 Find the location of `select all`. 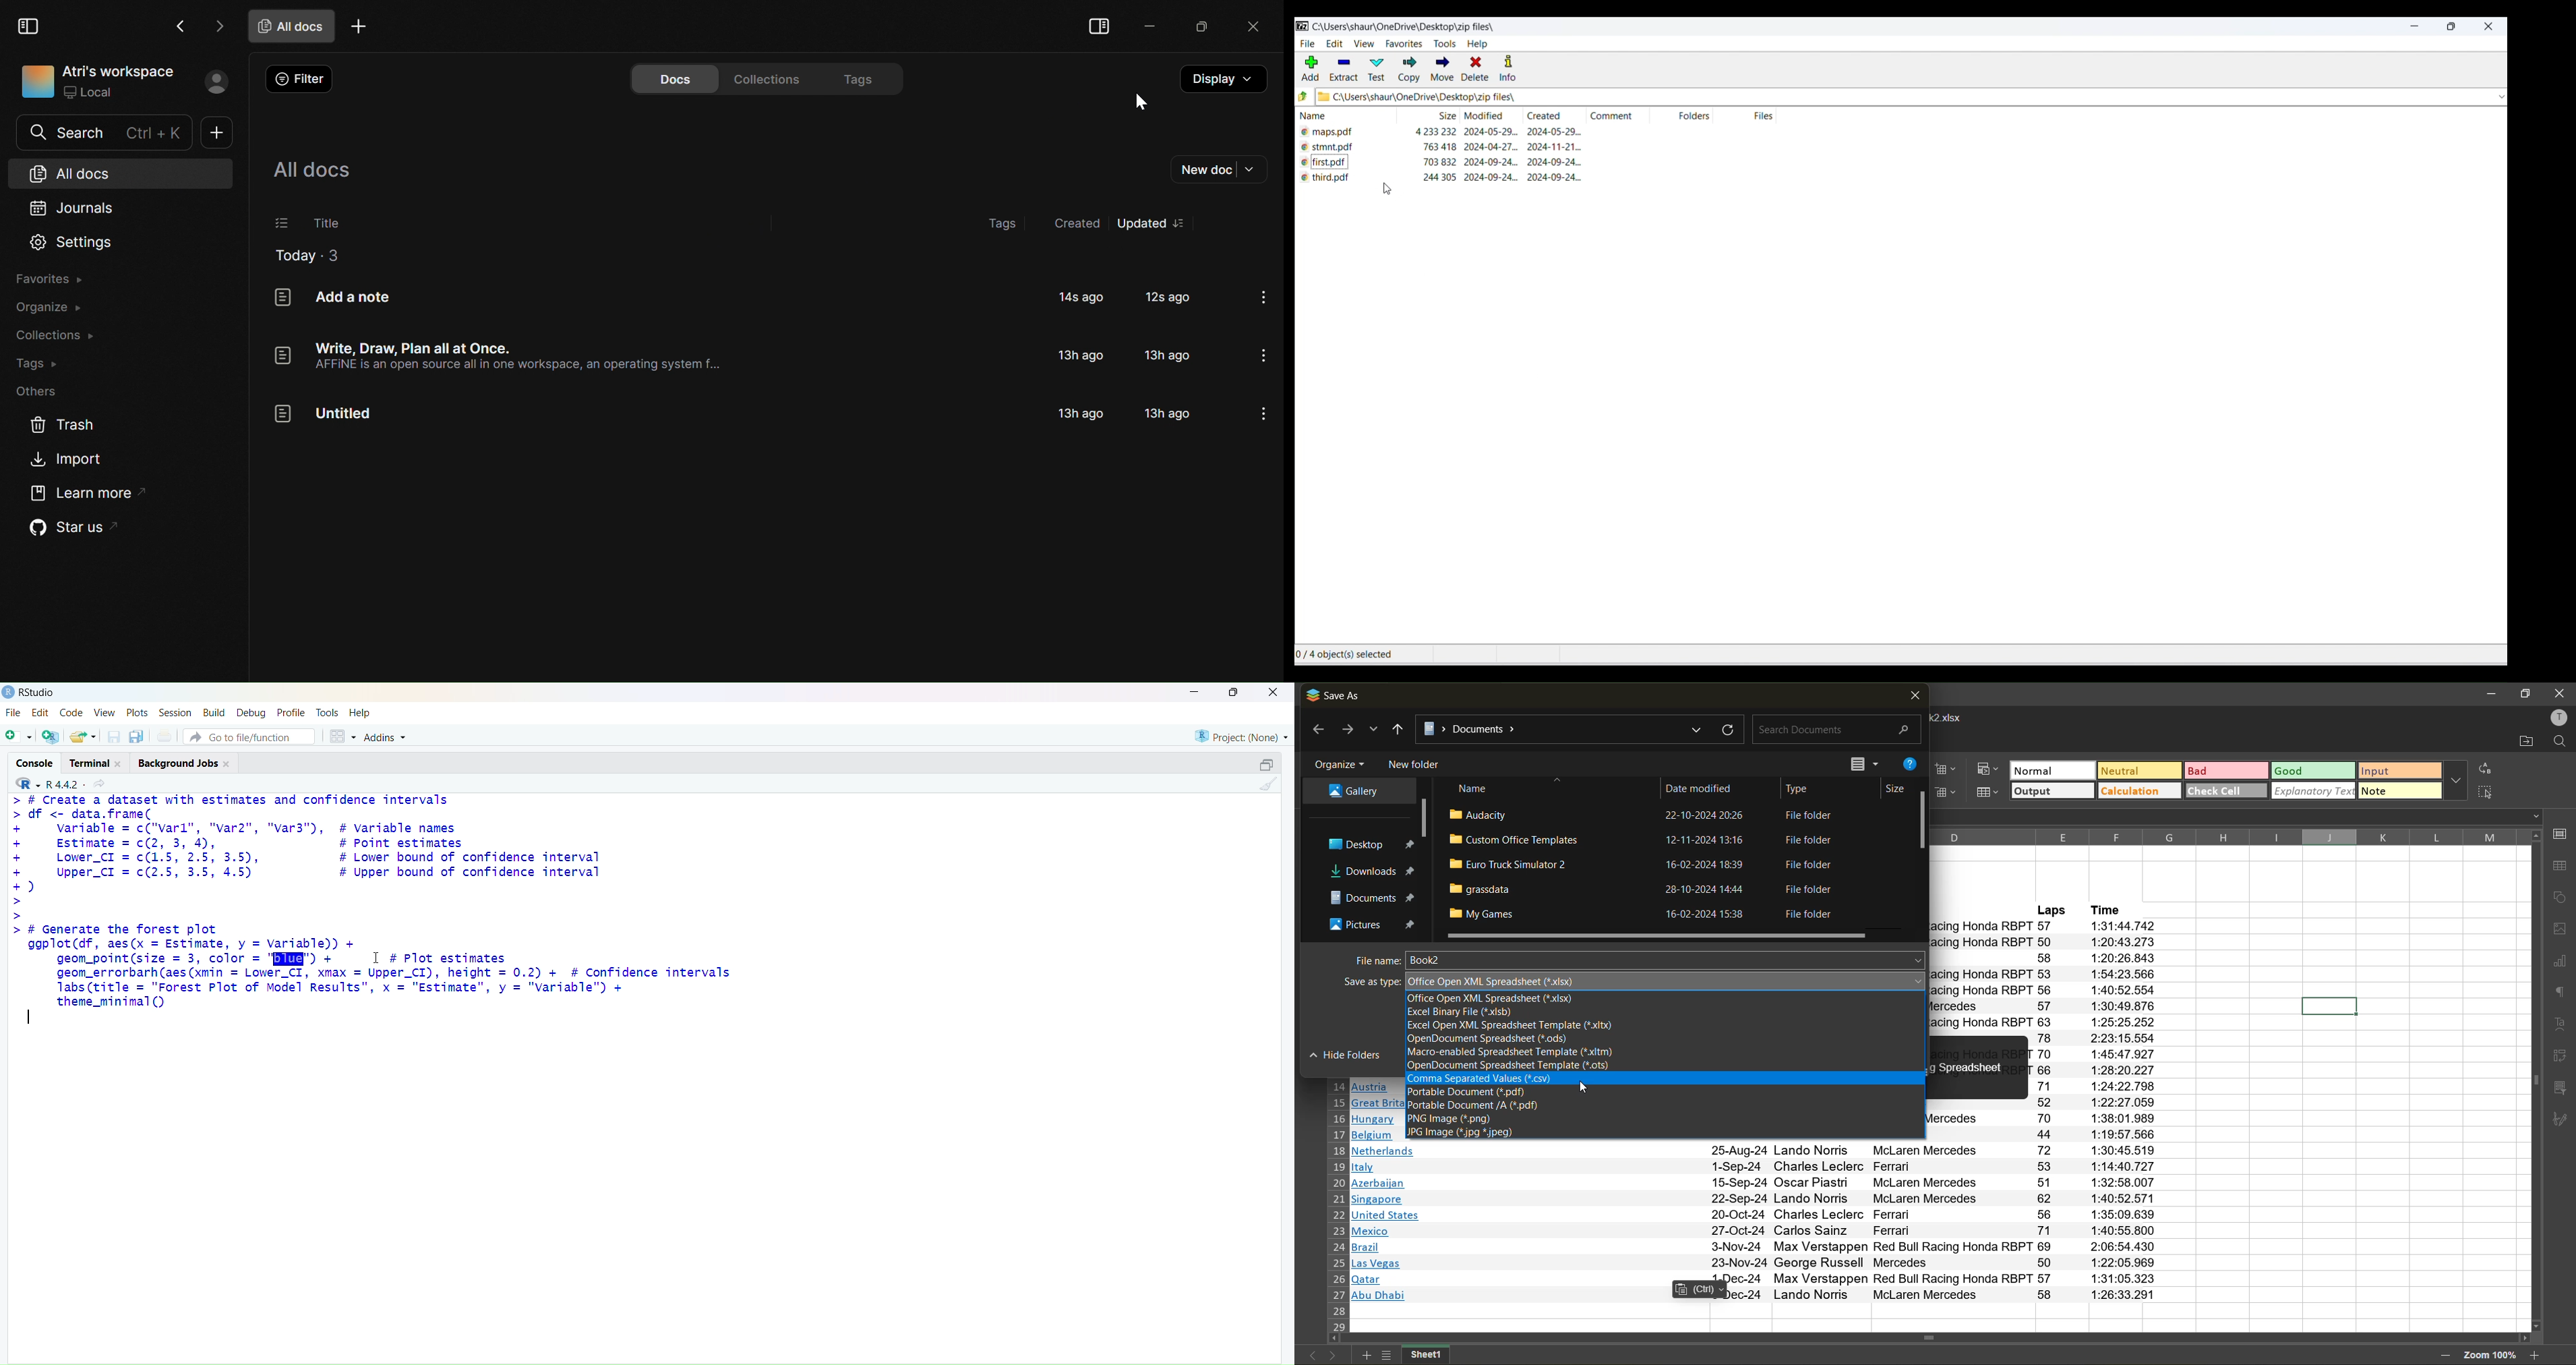

select all is located at coordinates (2489, 793).